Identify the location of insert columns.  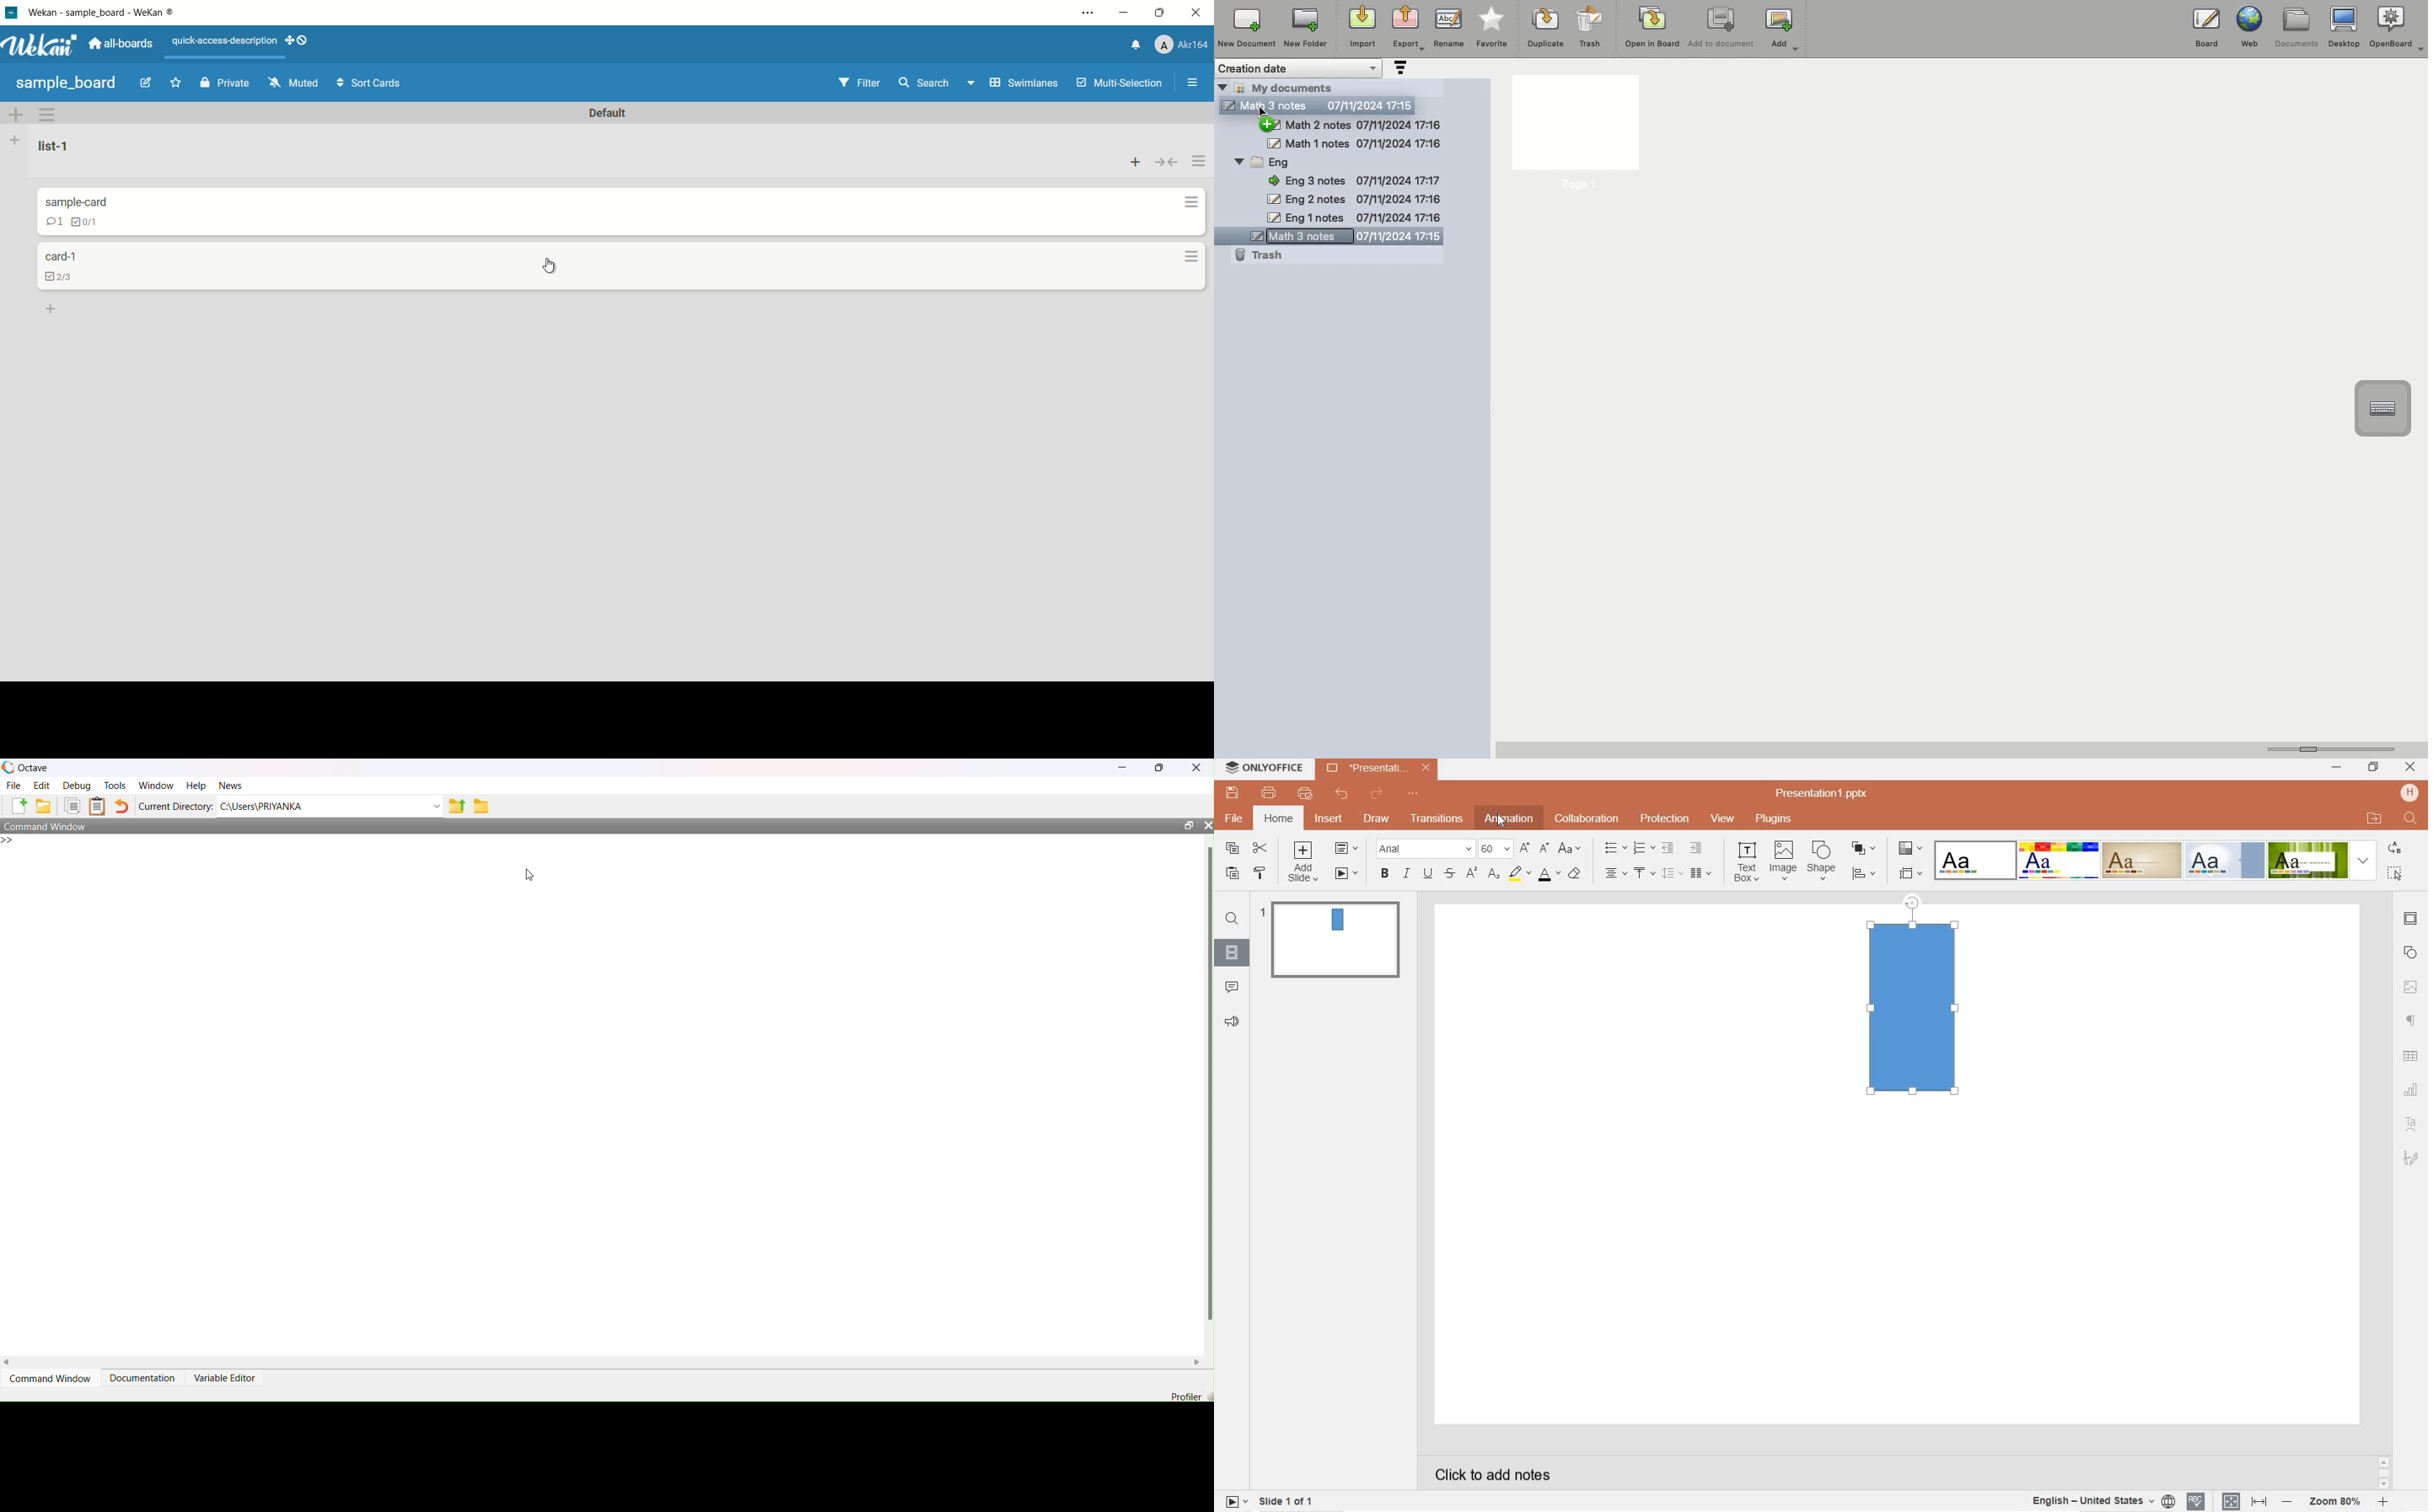
(1701, 873).